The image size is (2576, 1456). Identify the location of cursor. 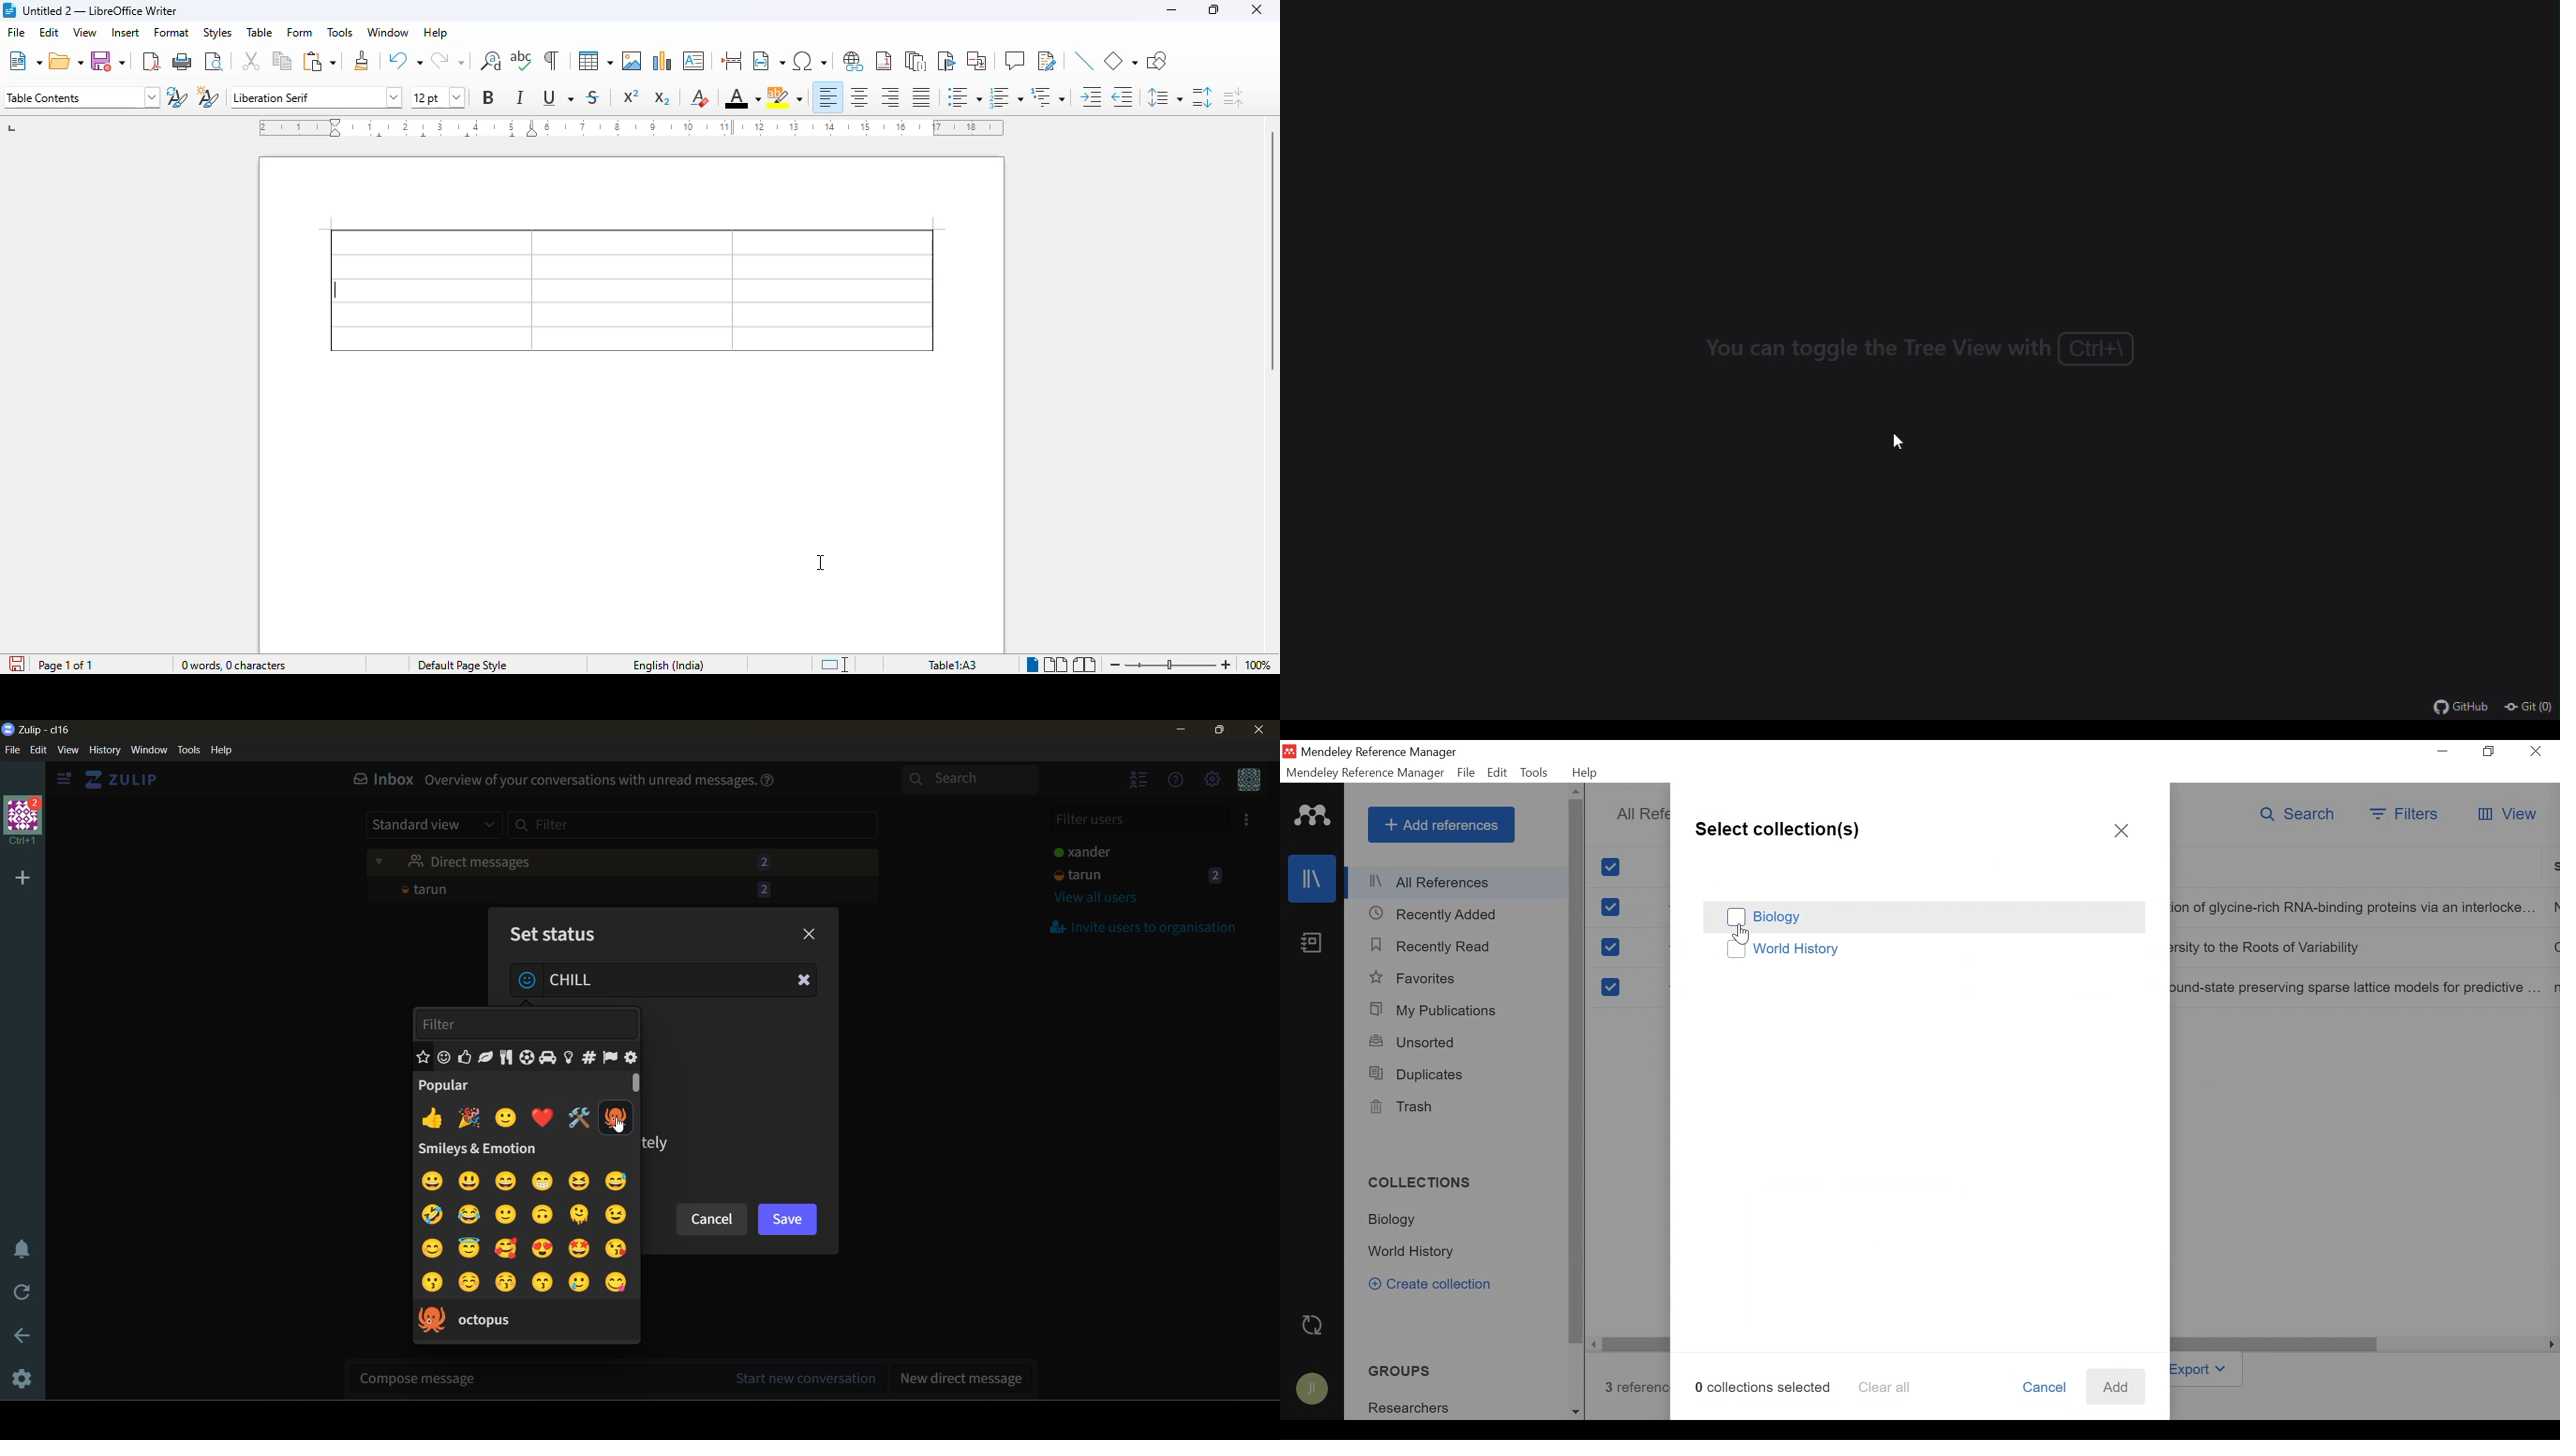
(1894, 439).